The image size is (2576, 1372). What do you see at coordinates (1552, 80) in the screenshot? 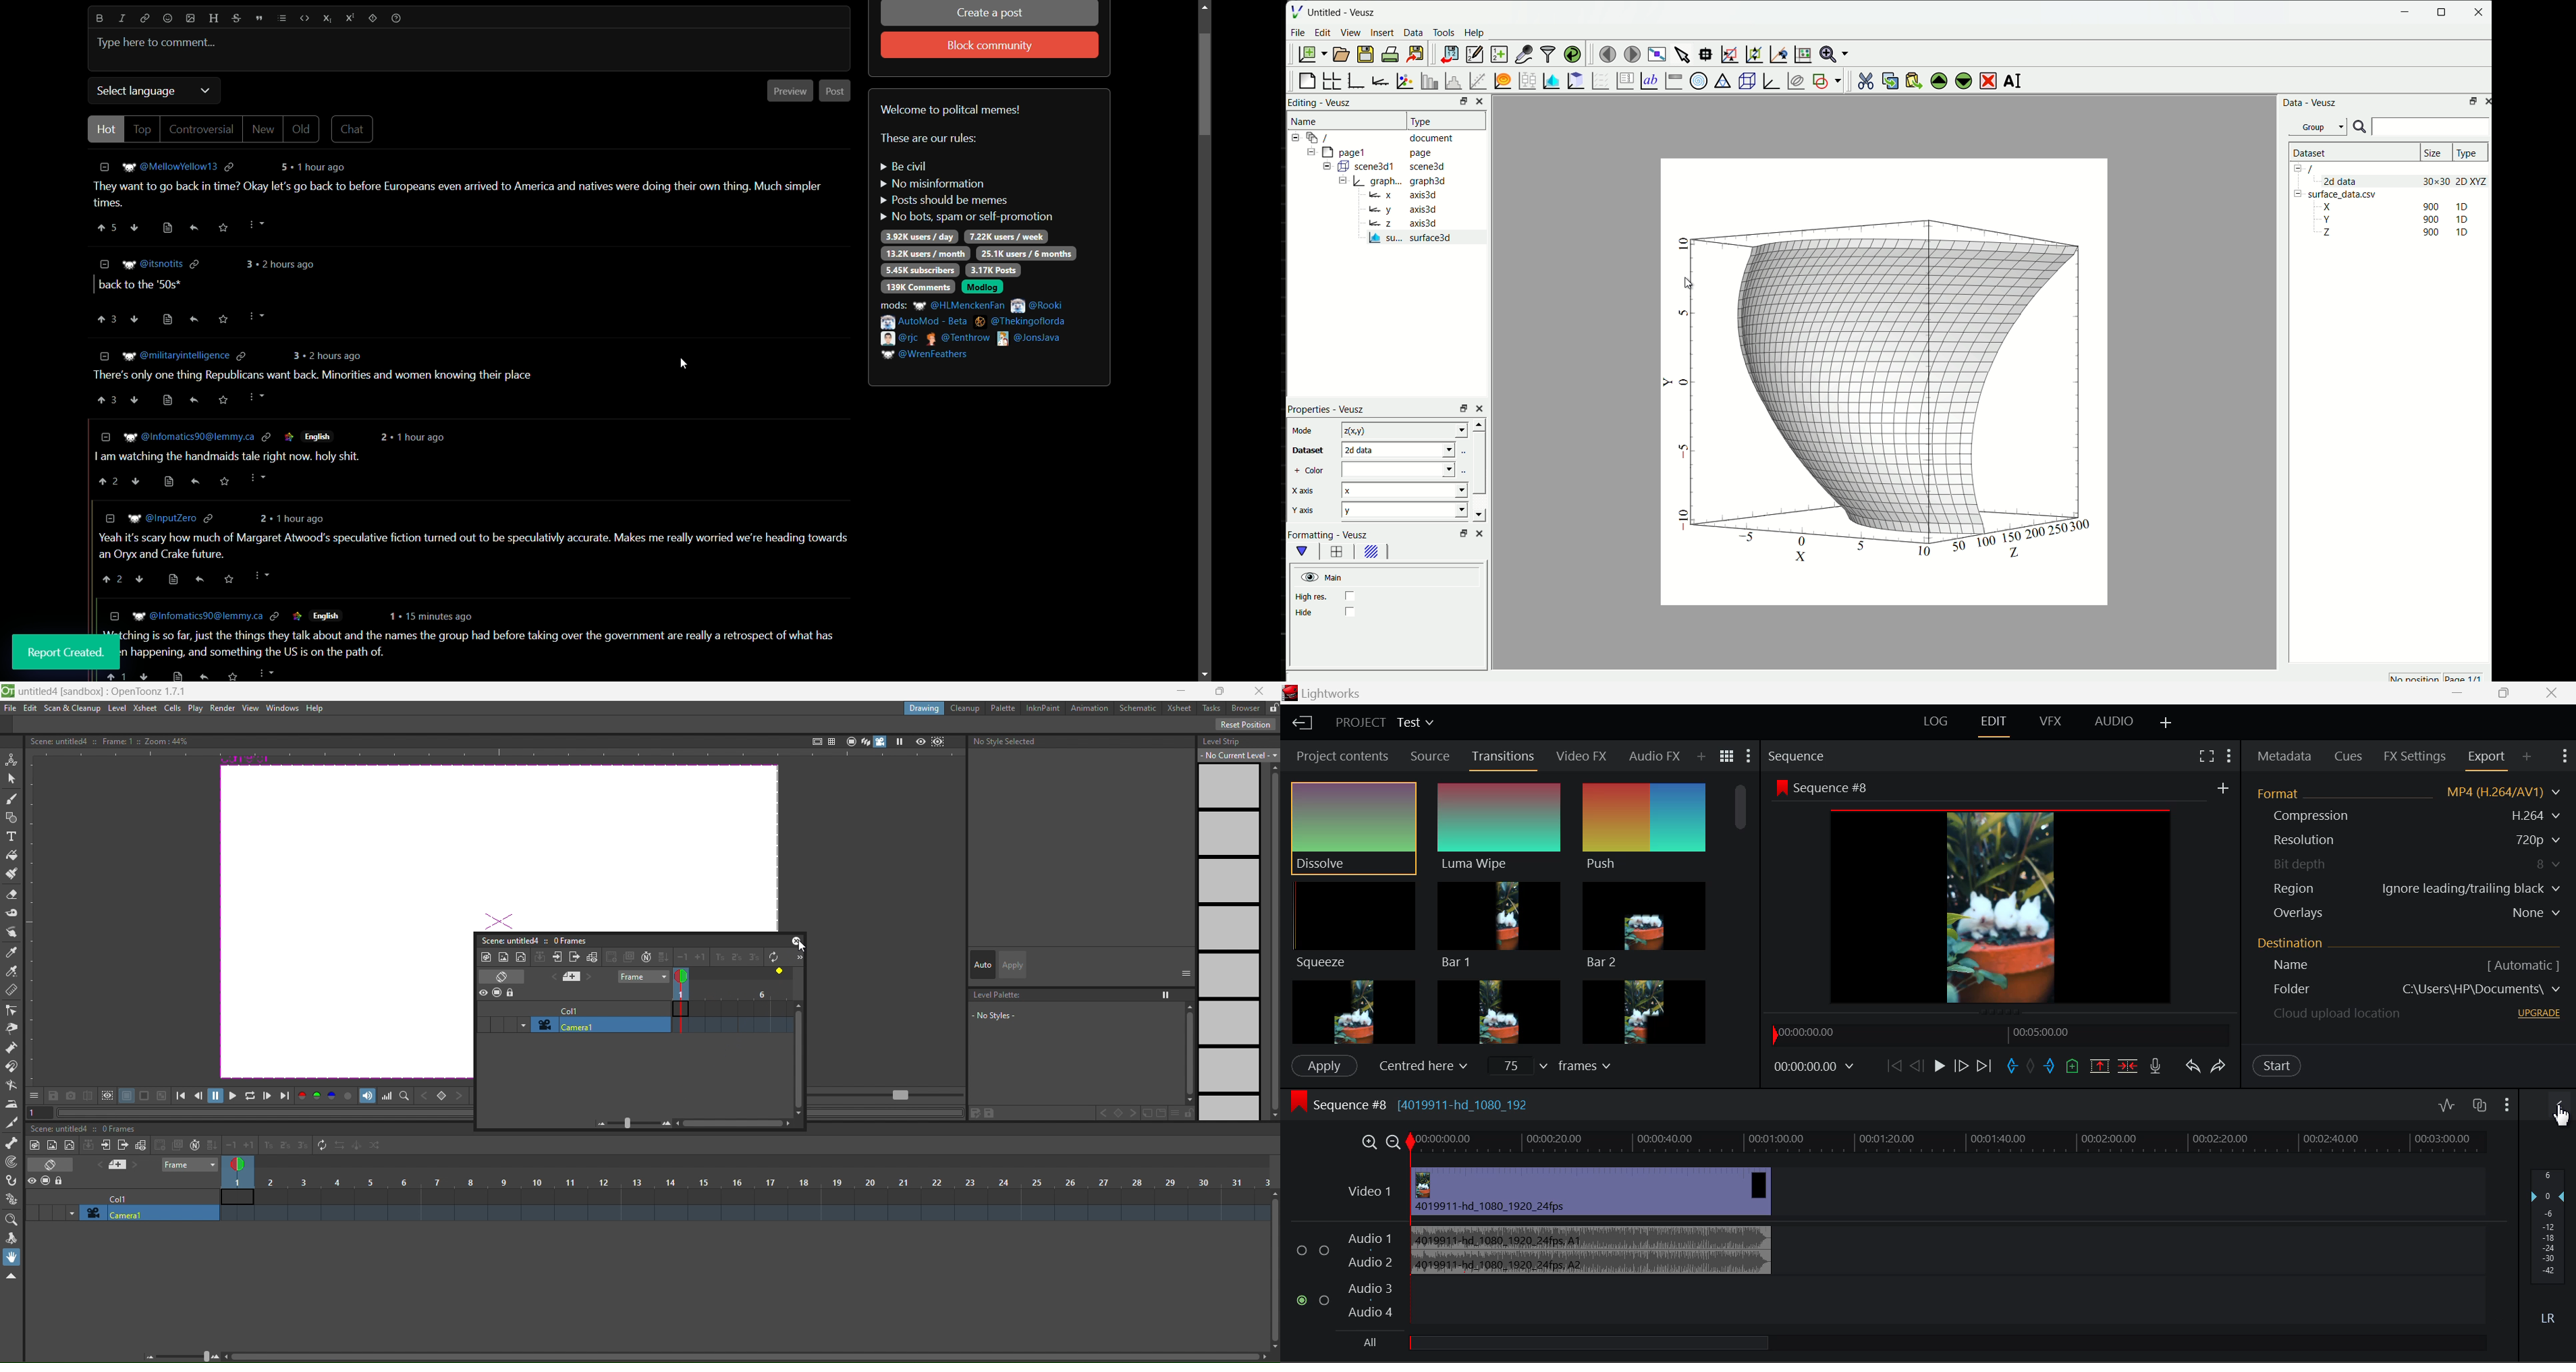
I see `plot a 2D dataset as images` at bounding box center [1552, 80].